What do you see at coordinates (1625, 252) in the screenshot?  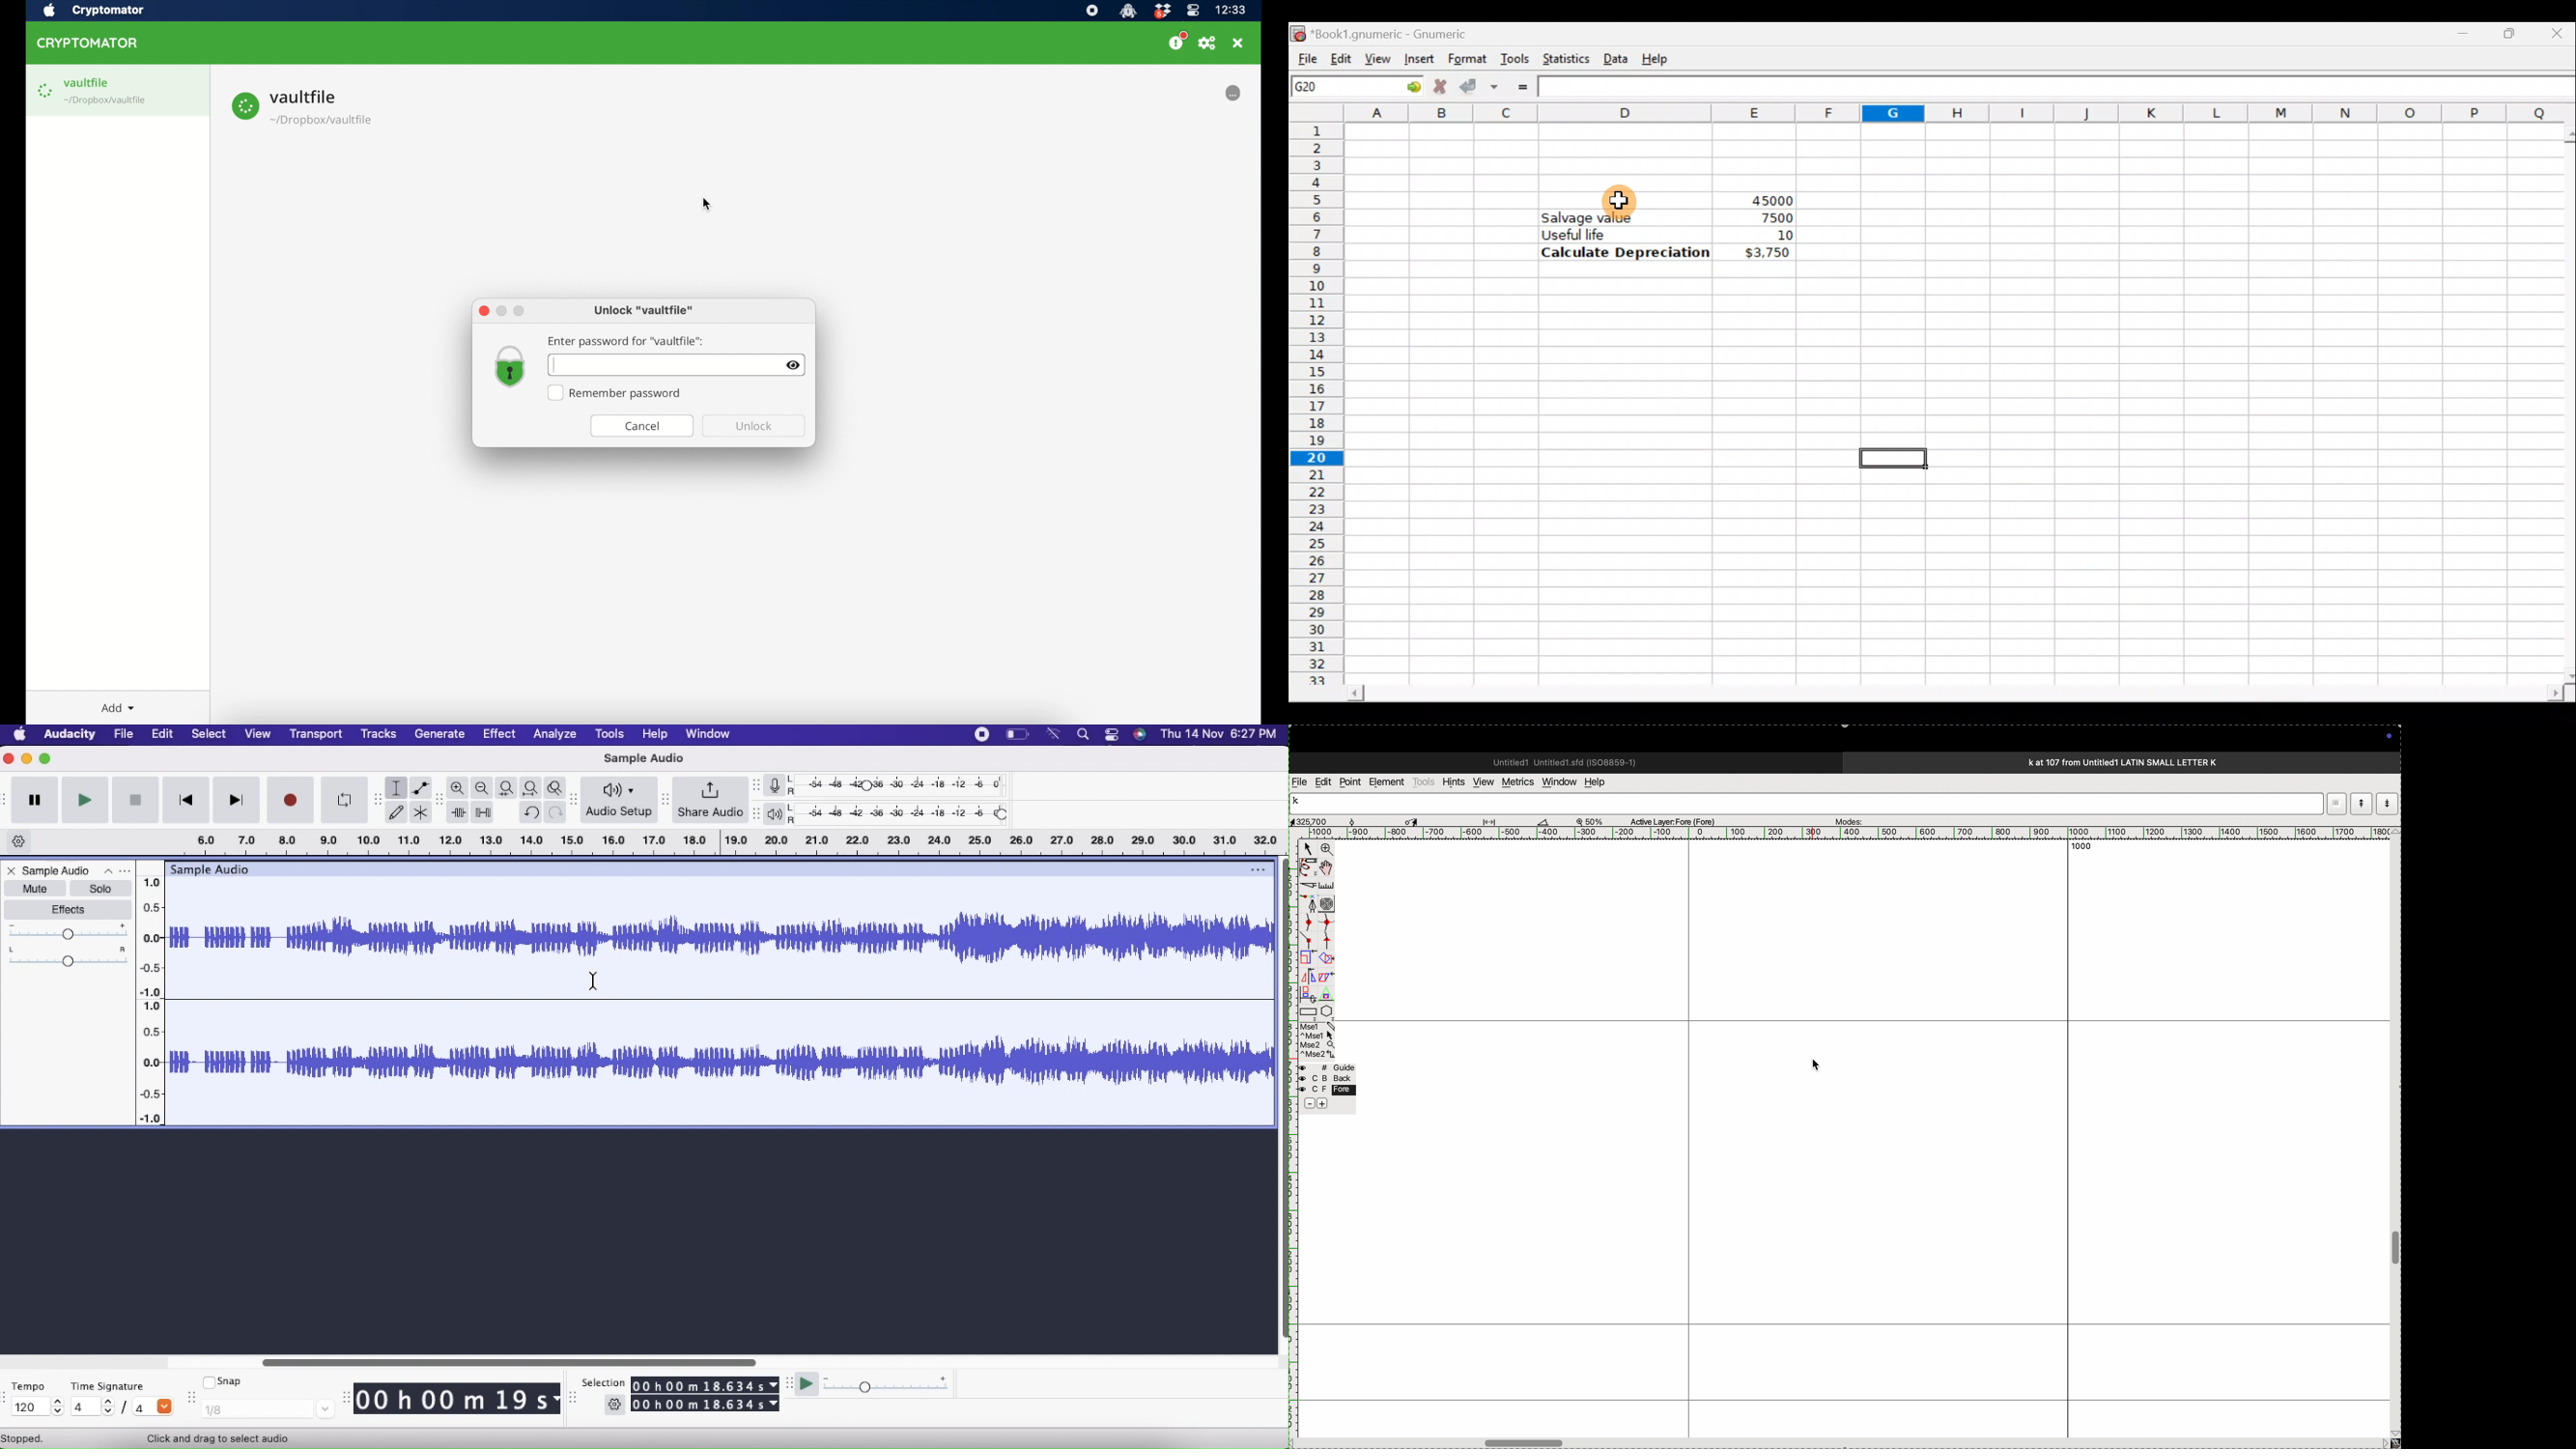 I see `Calculate Depreciation` at bounding box center [1625, 252].